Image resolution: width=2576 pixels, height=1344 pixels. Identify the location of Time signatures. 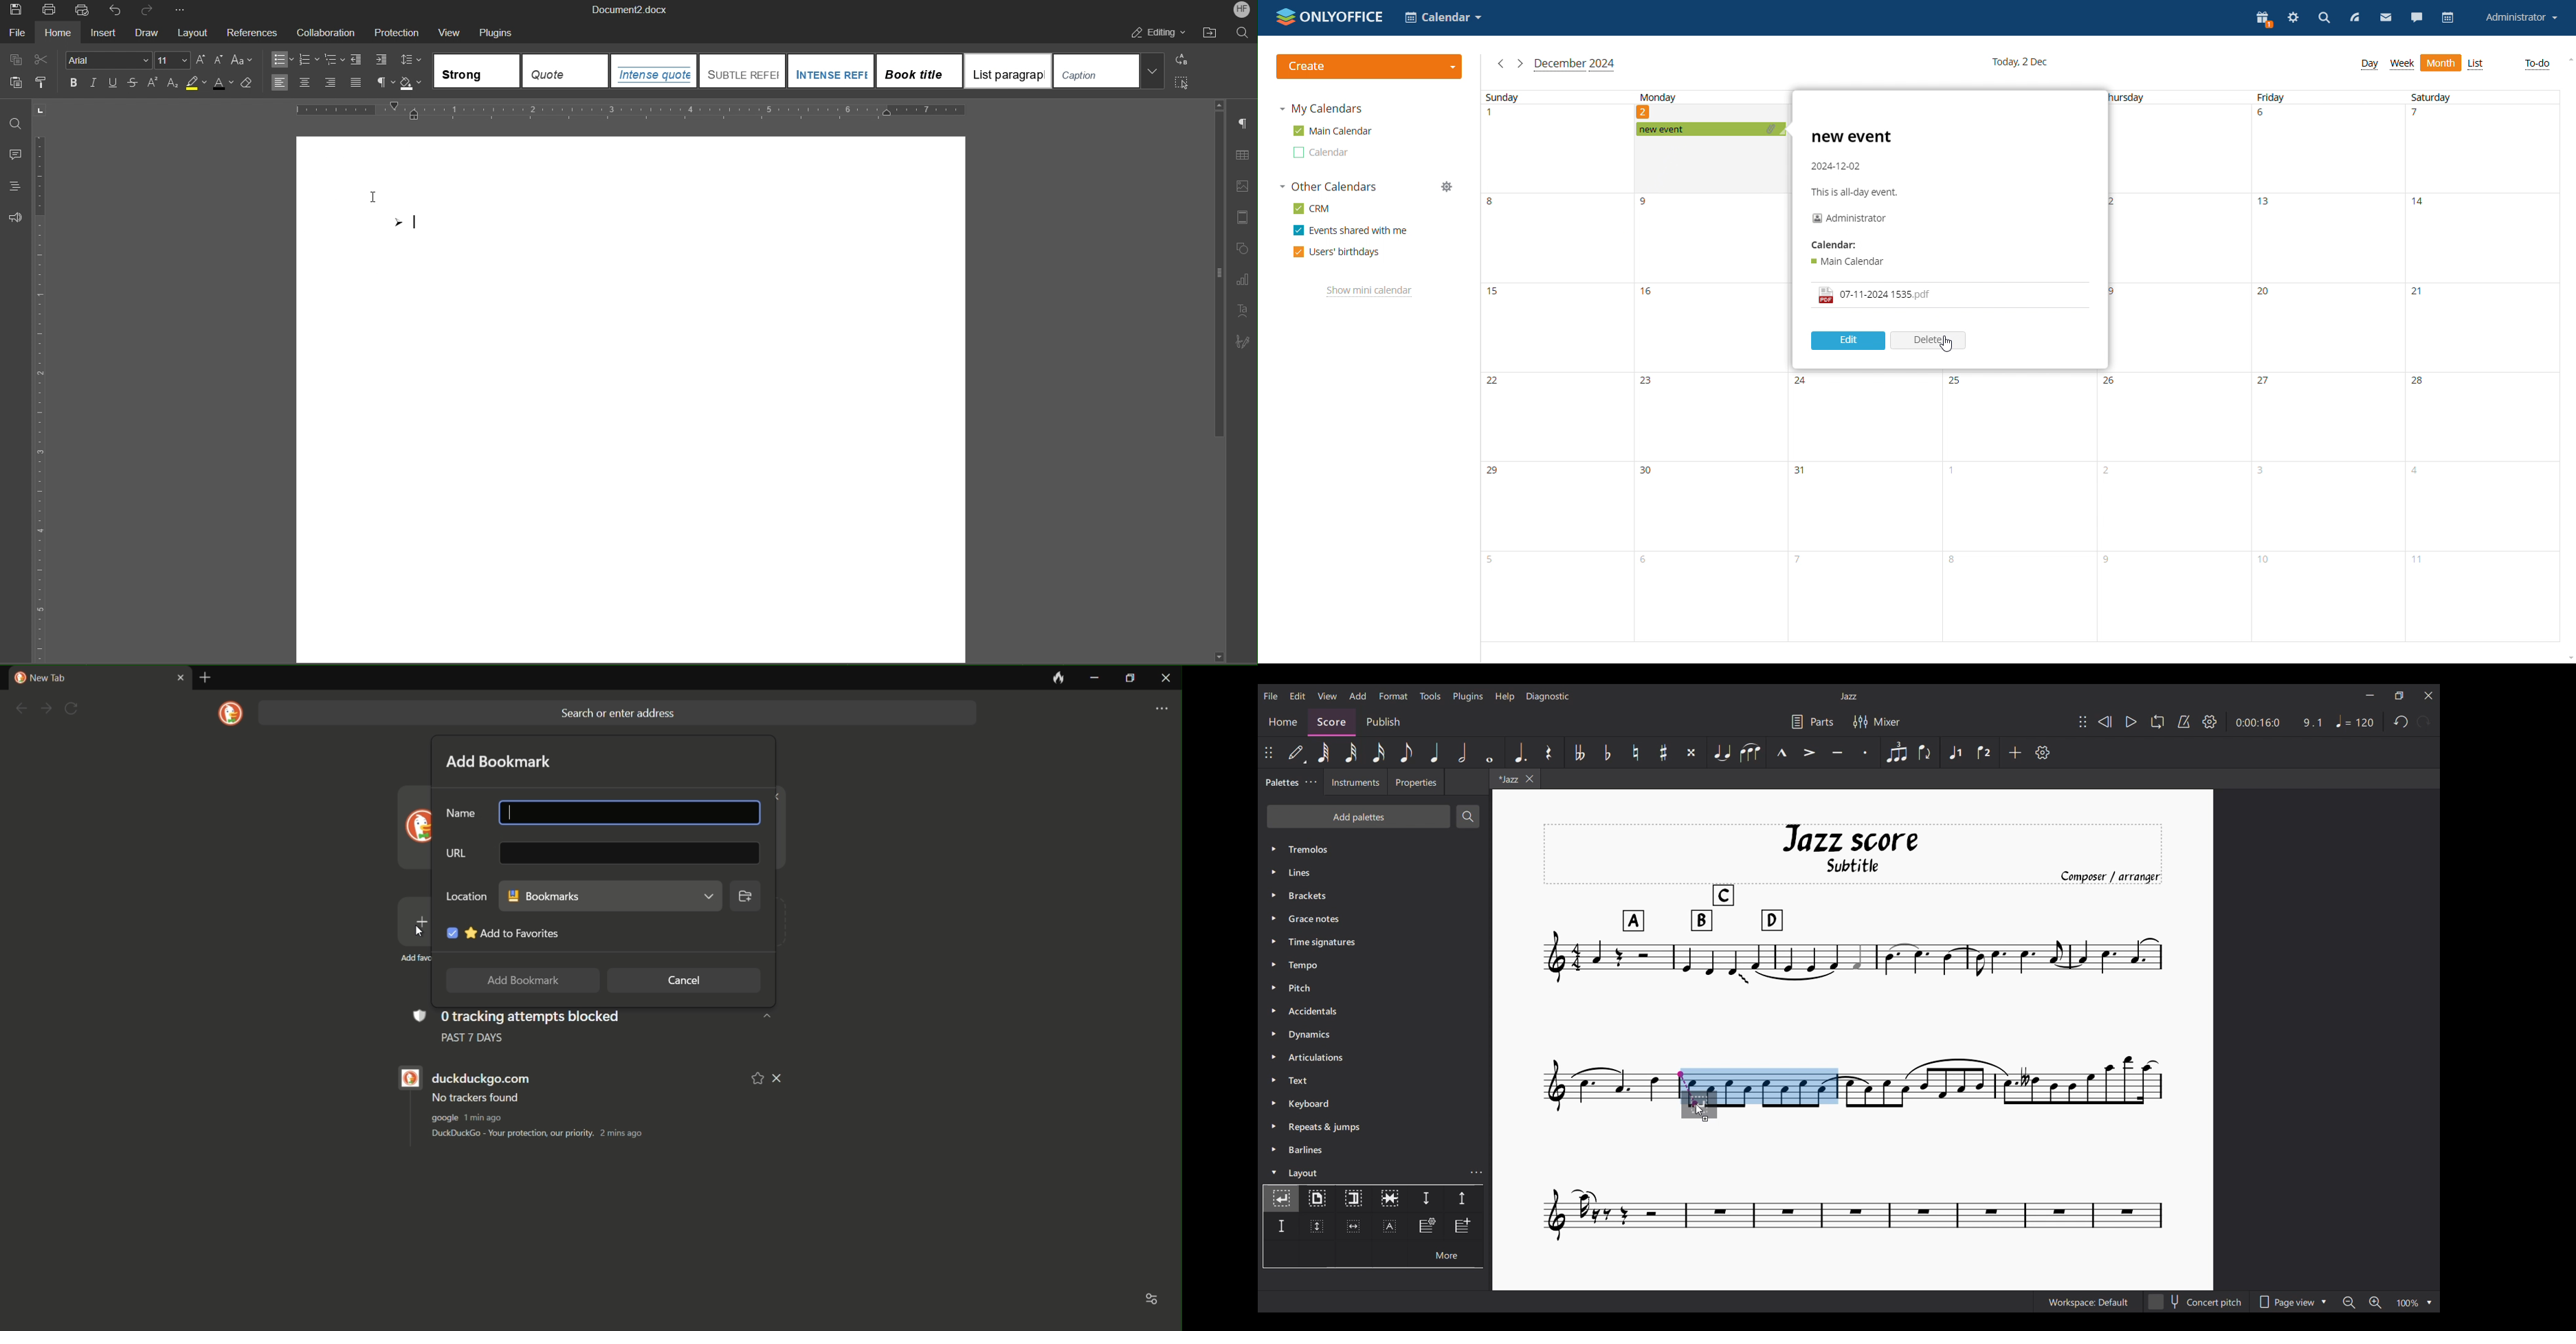
(1375, 942).